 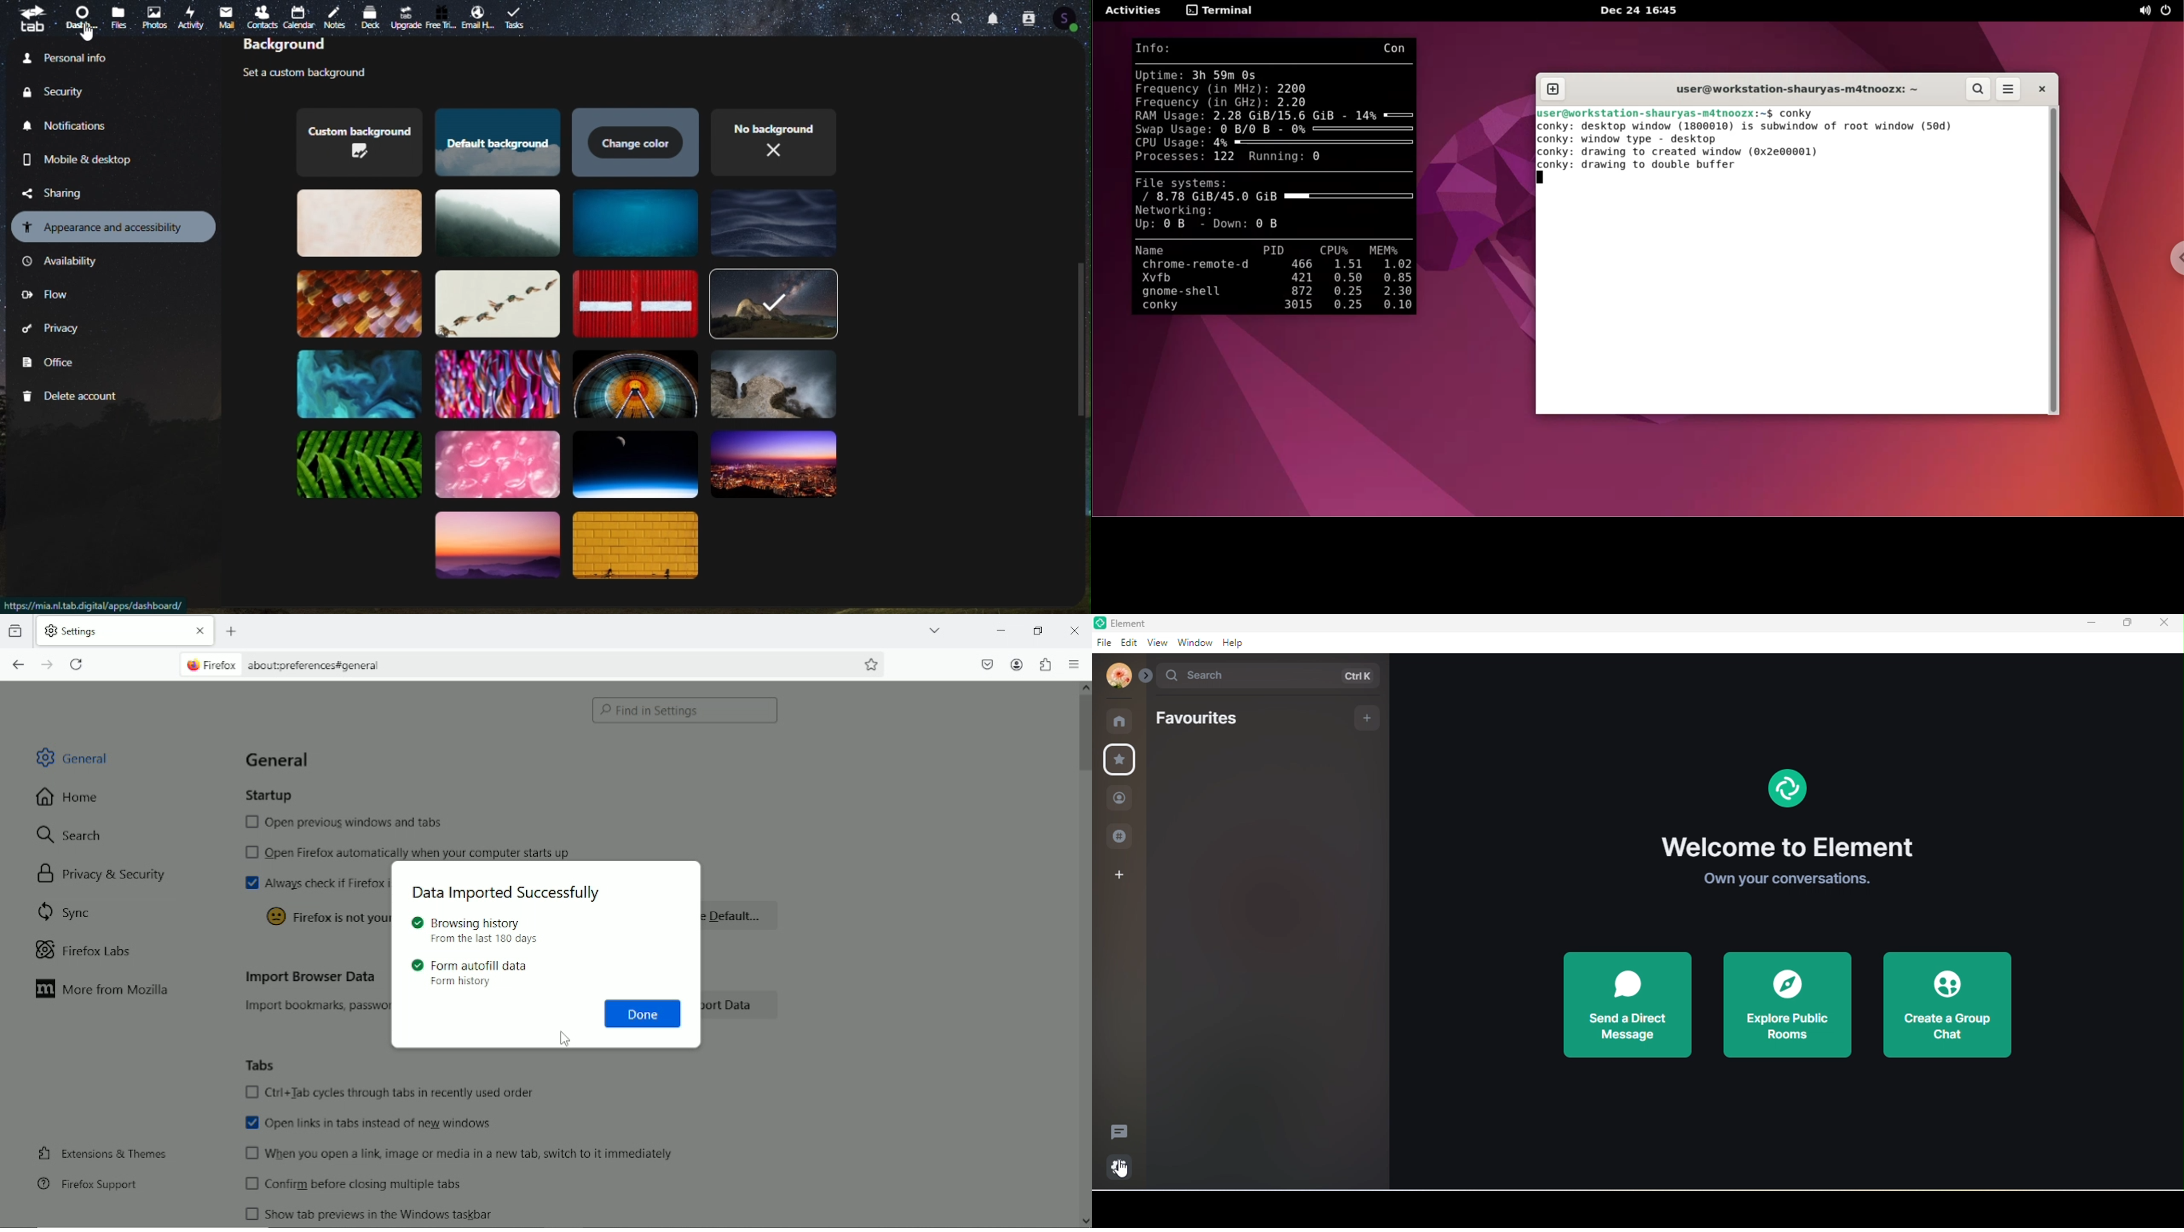 What do you see at coordinates (1129, 643) in the screenshot?
I see `edit` at bounding box center [1129, 643].